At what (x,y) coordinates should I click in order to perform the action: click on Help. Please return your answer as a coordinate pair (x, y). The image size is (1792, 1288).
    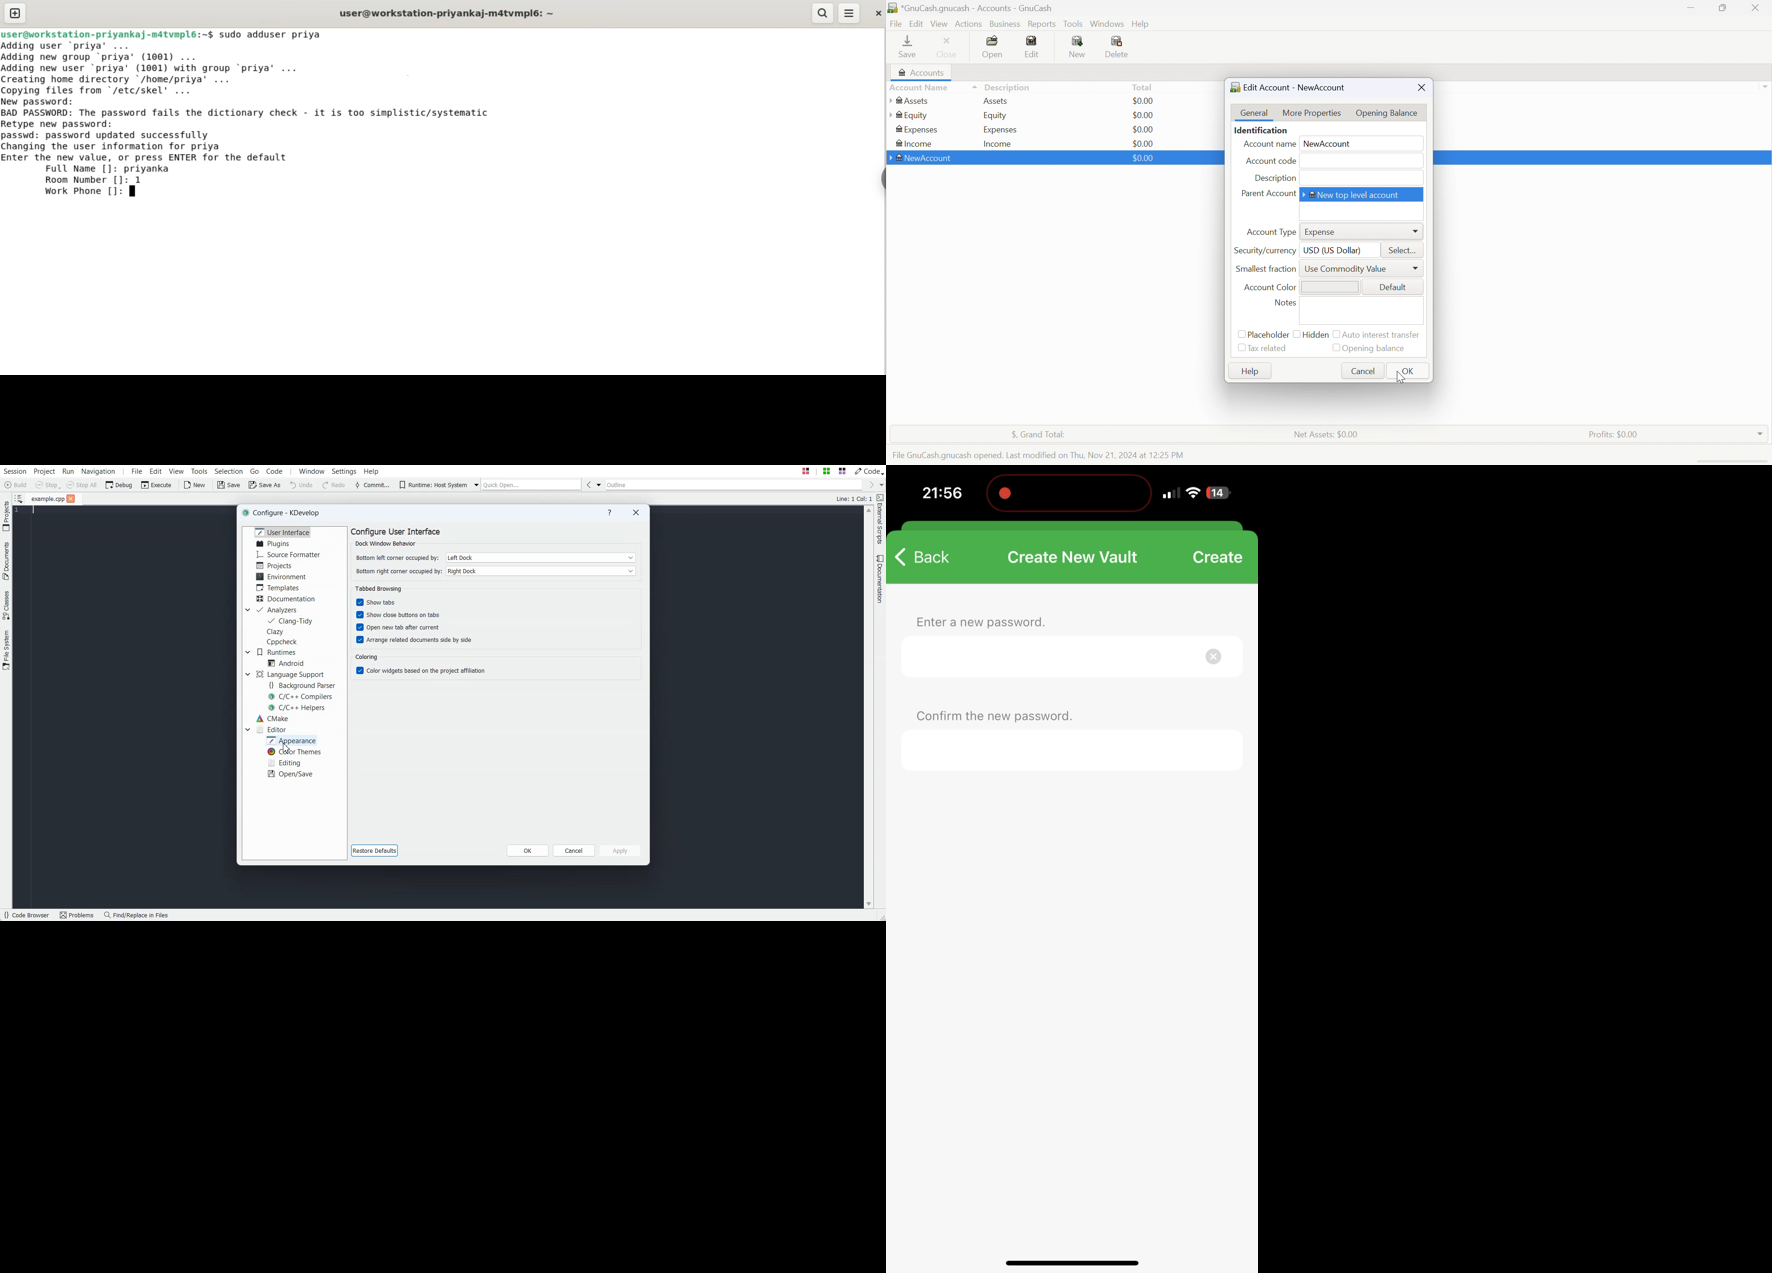
    Looking at the image, I should click on (610, 512).